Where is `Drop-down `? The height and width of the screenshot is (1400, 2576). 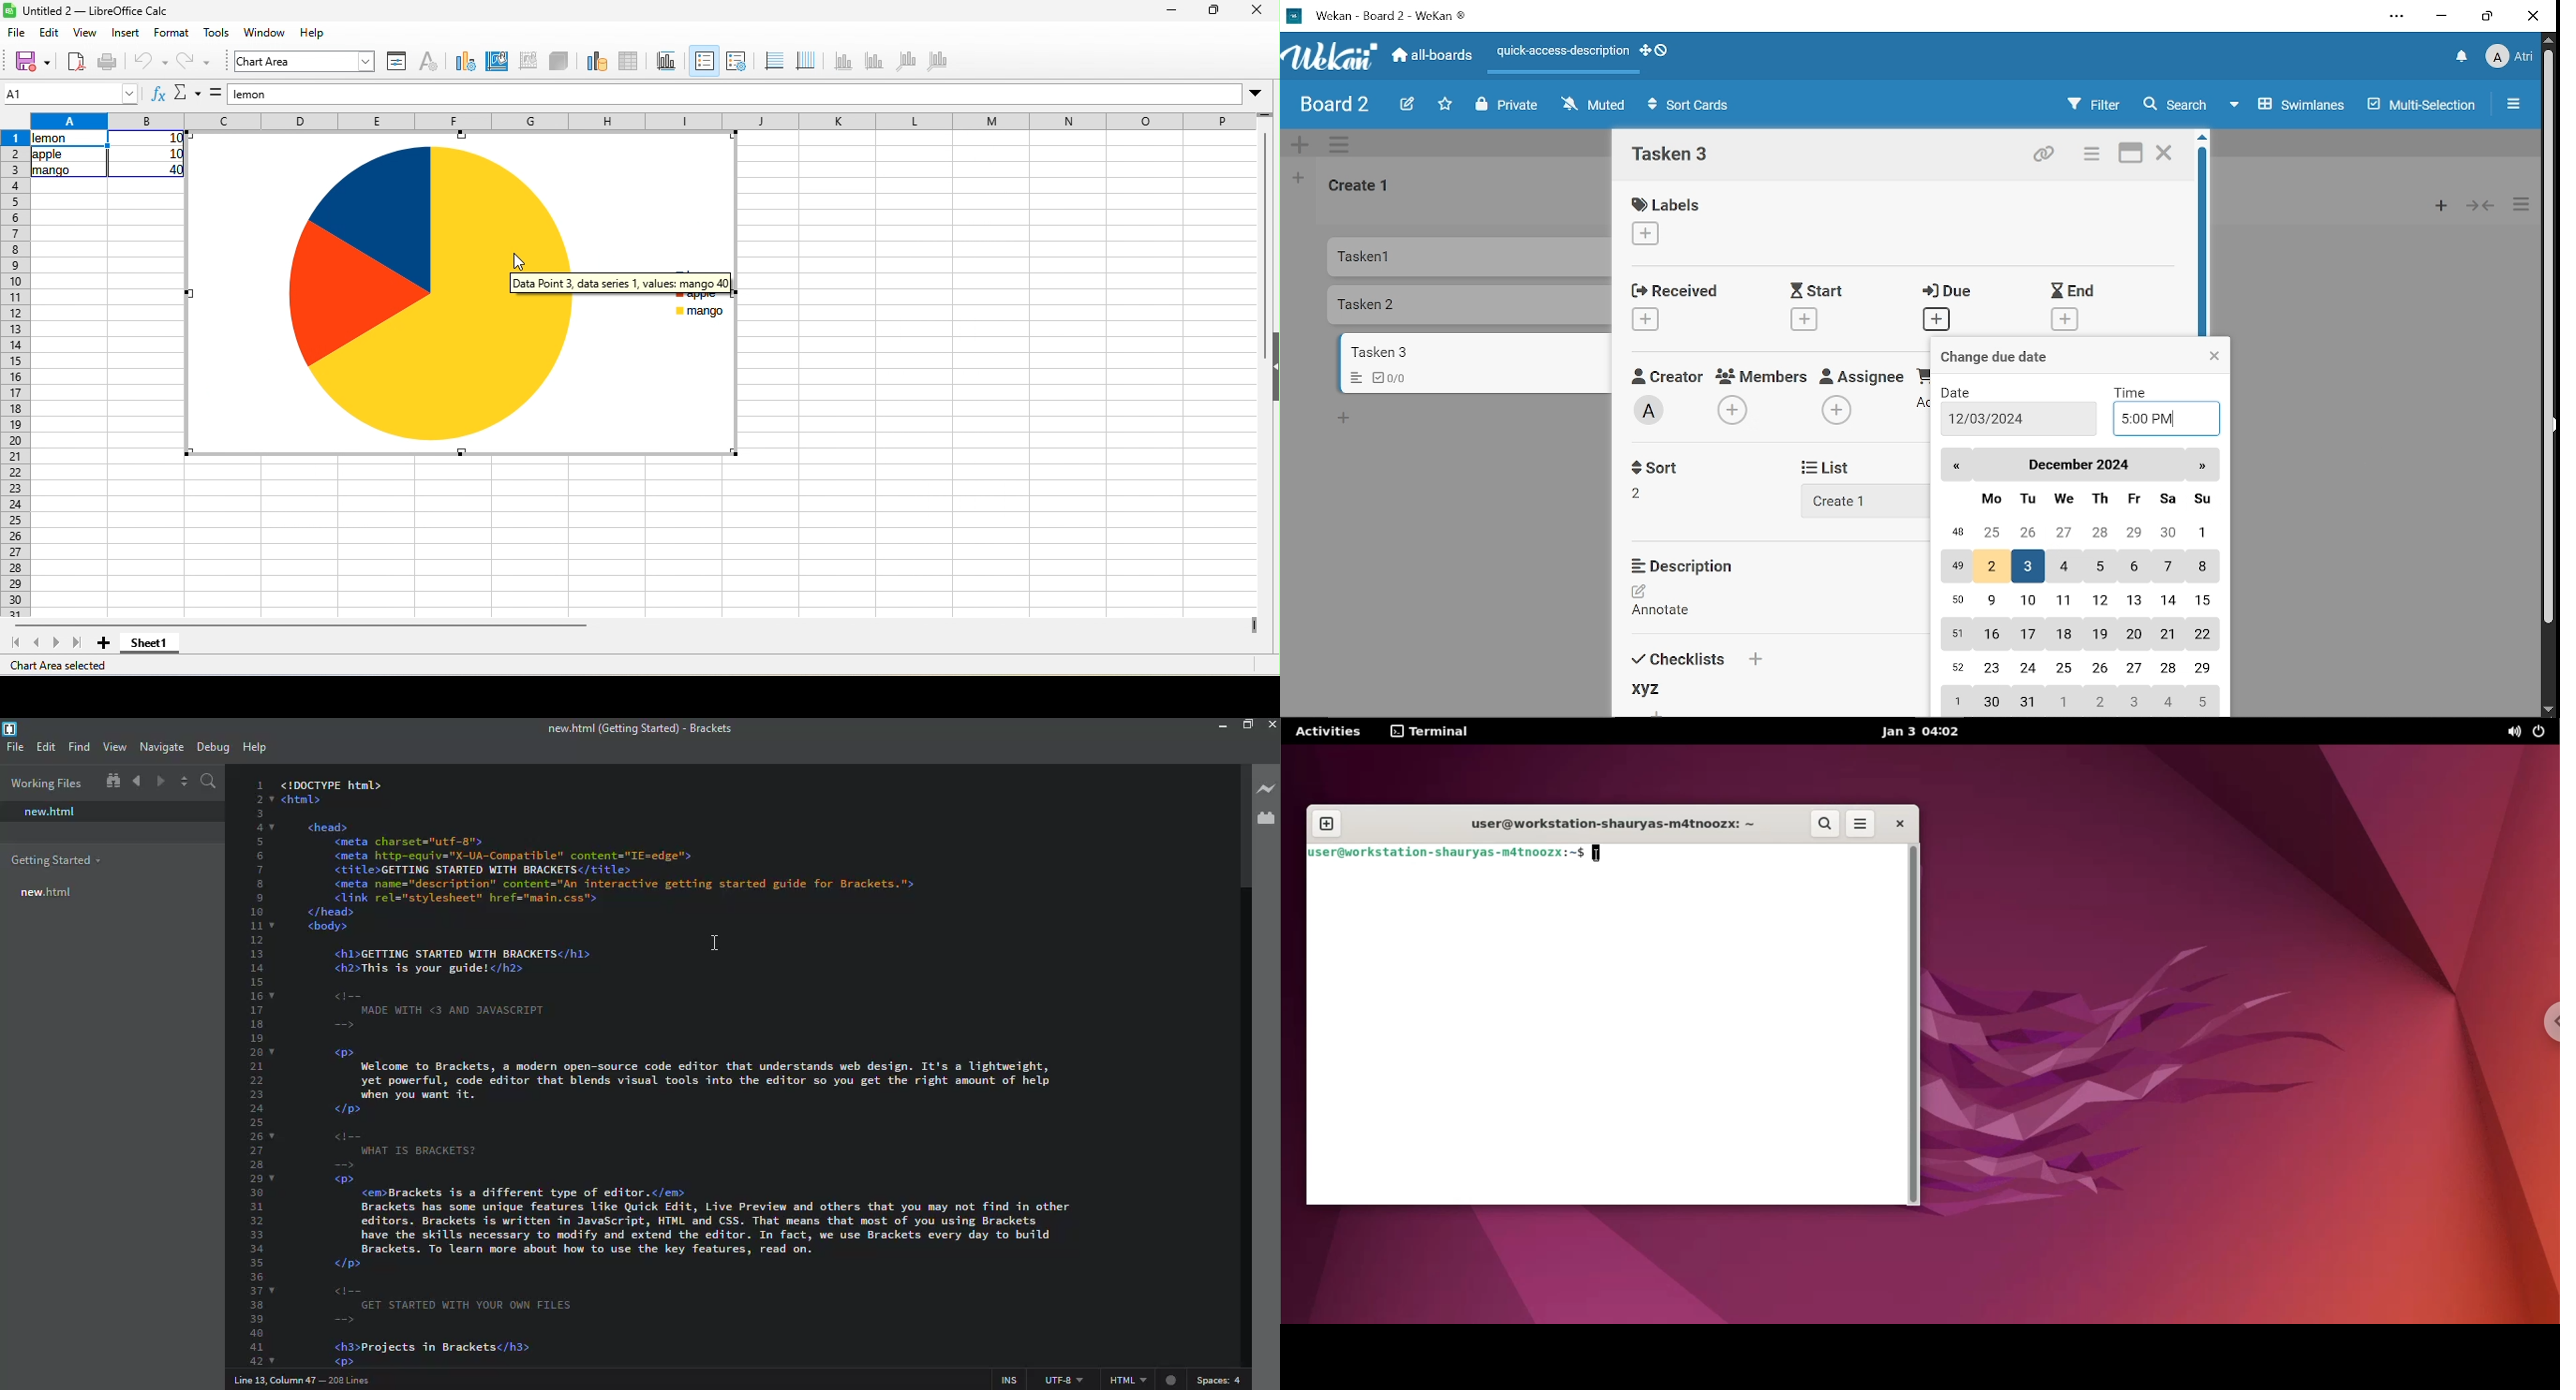 Drop-down  is located at coordinates (1258, 93).